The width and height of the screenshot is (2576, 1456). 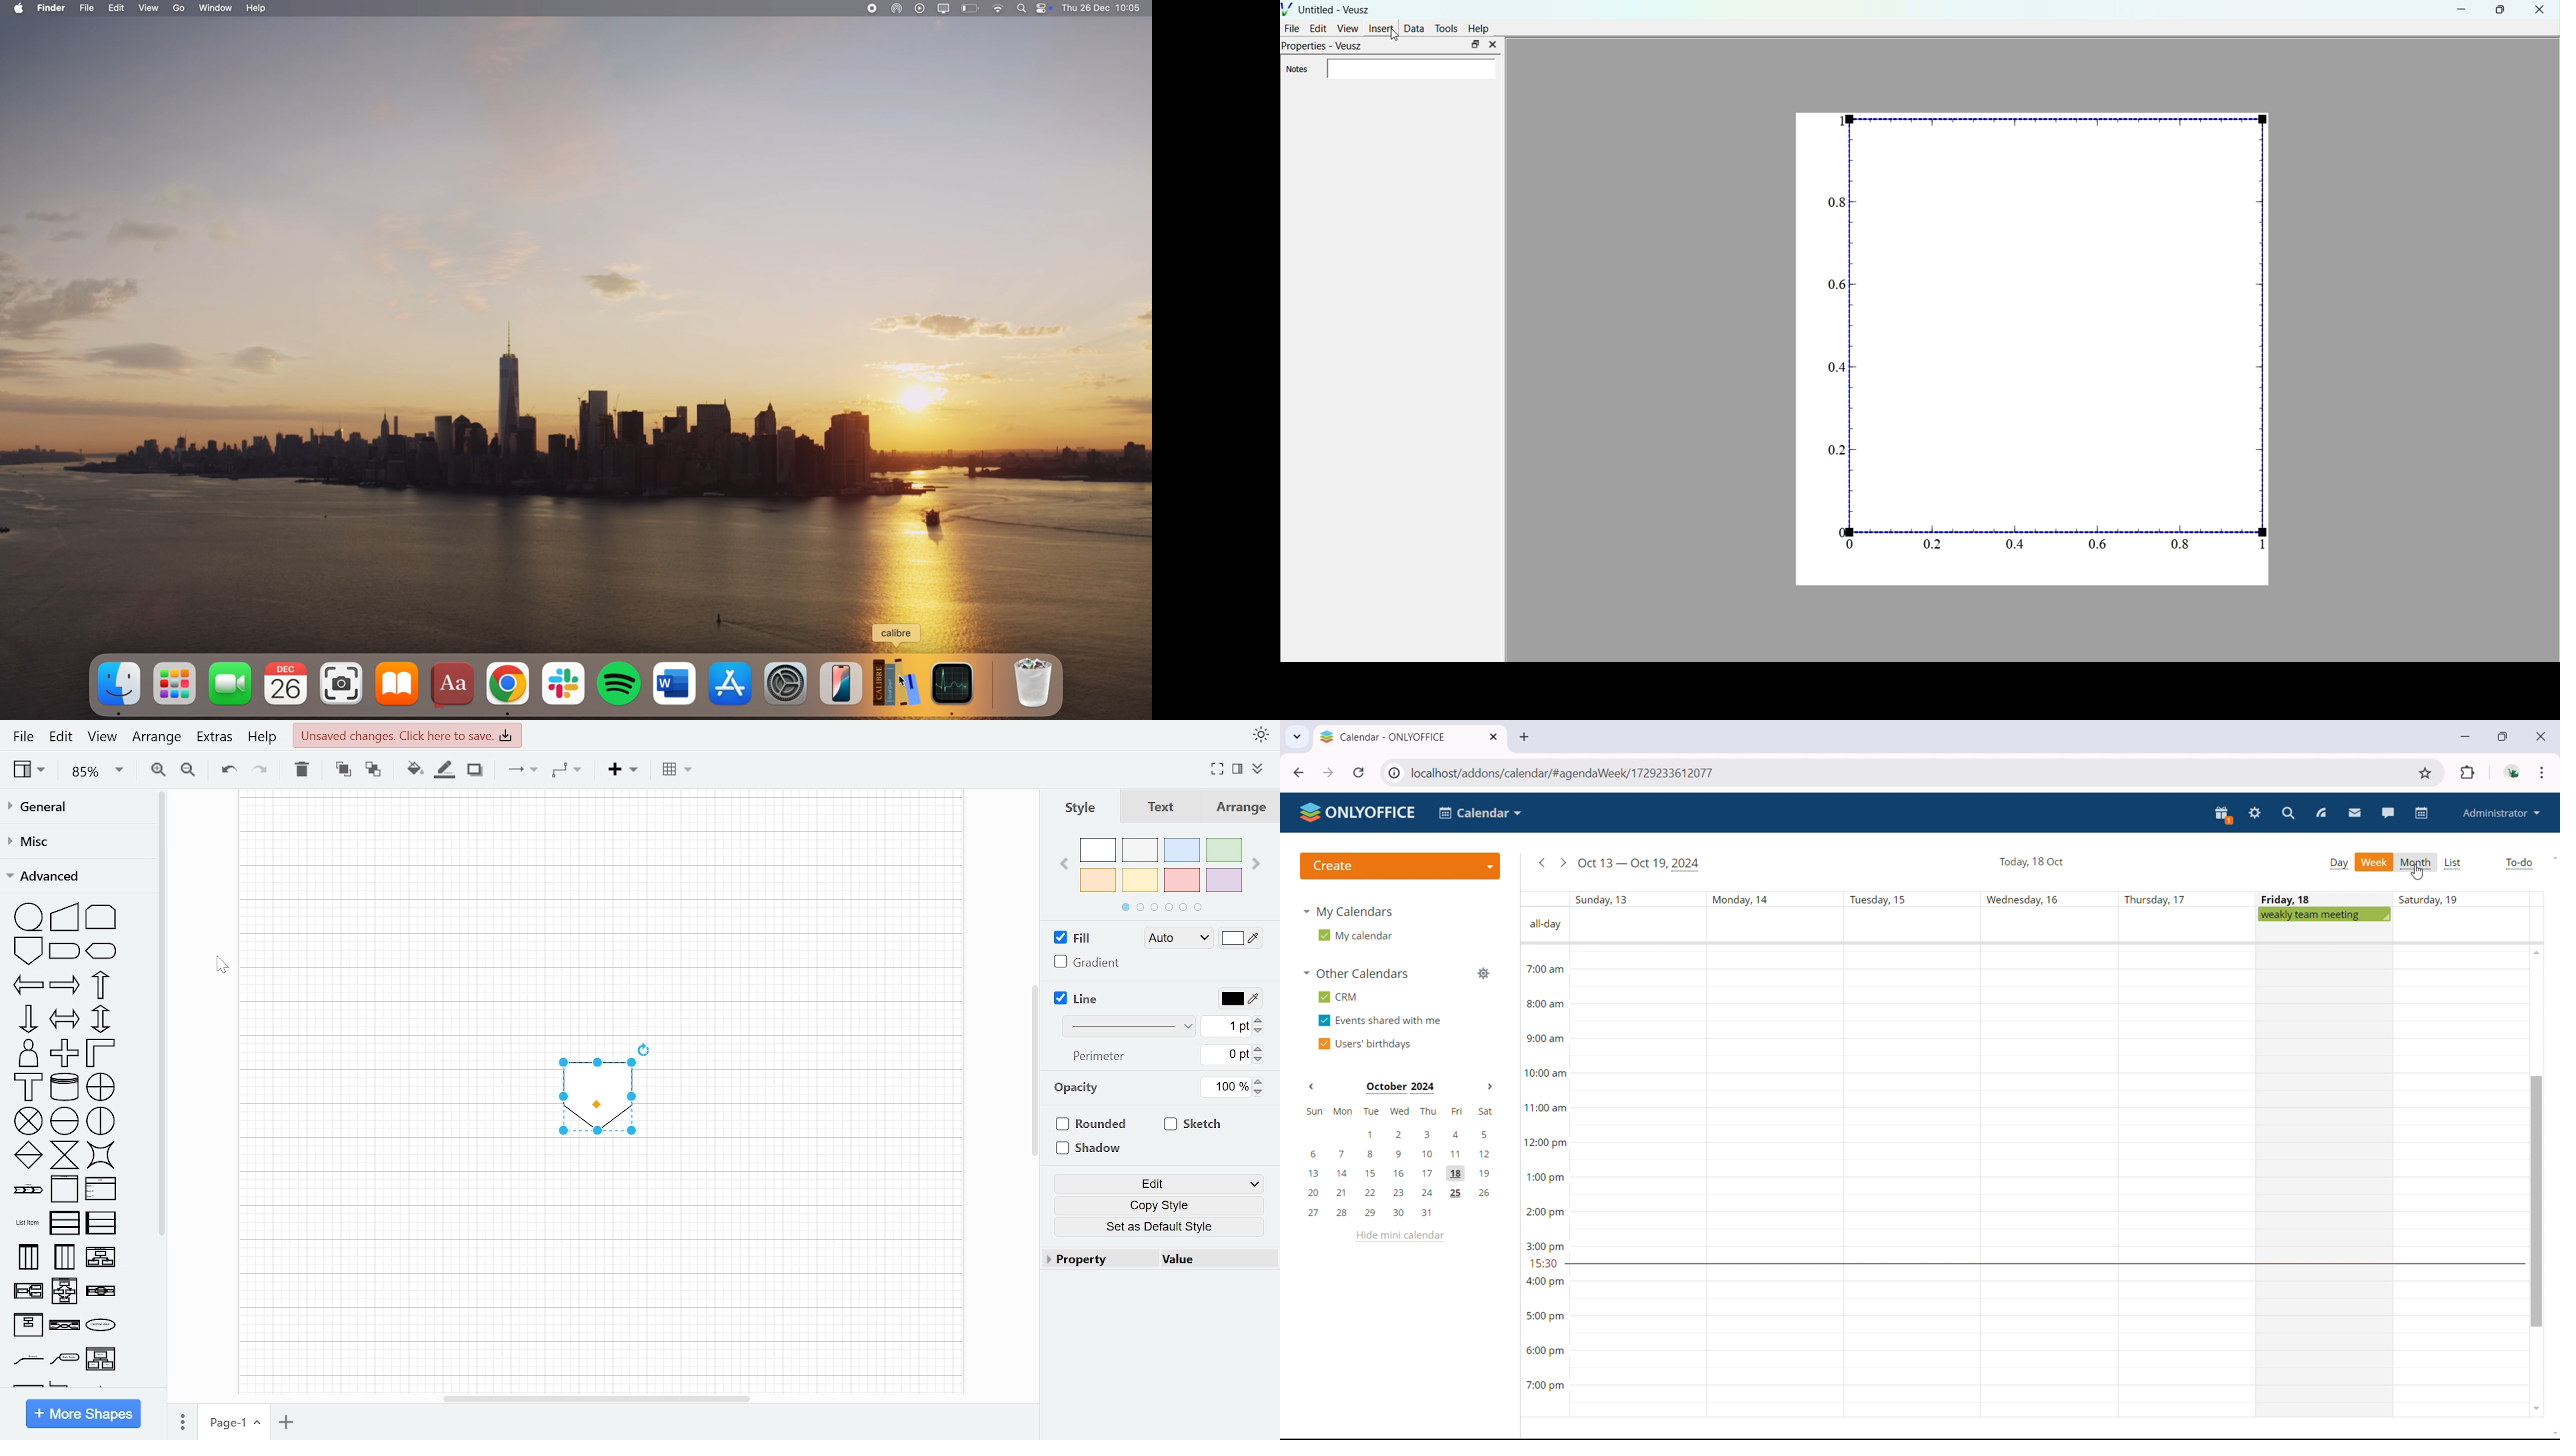 I want to click on Decrease, so click(x=1262, y=1092).